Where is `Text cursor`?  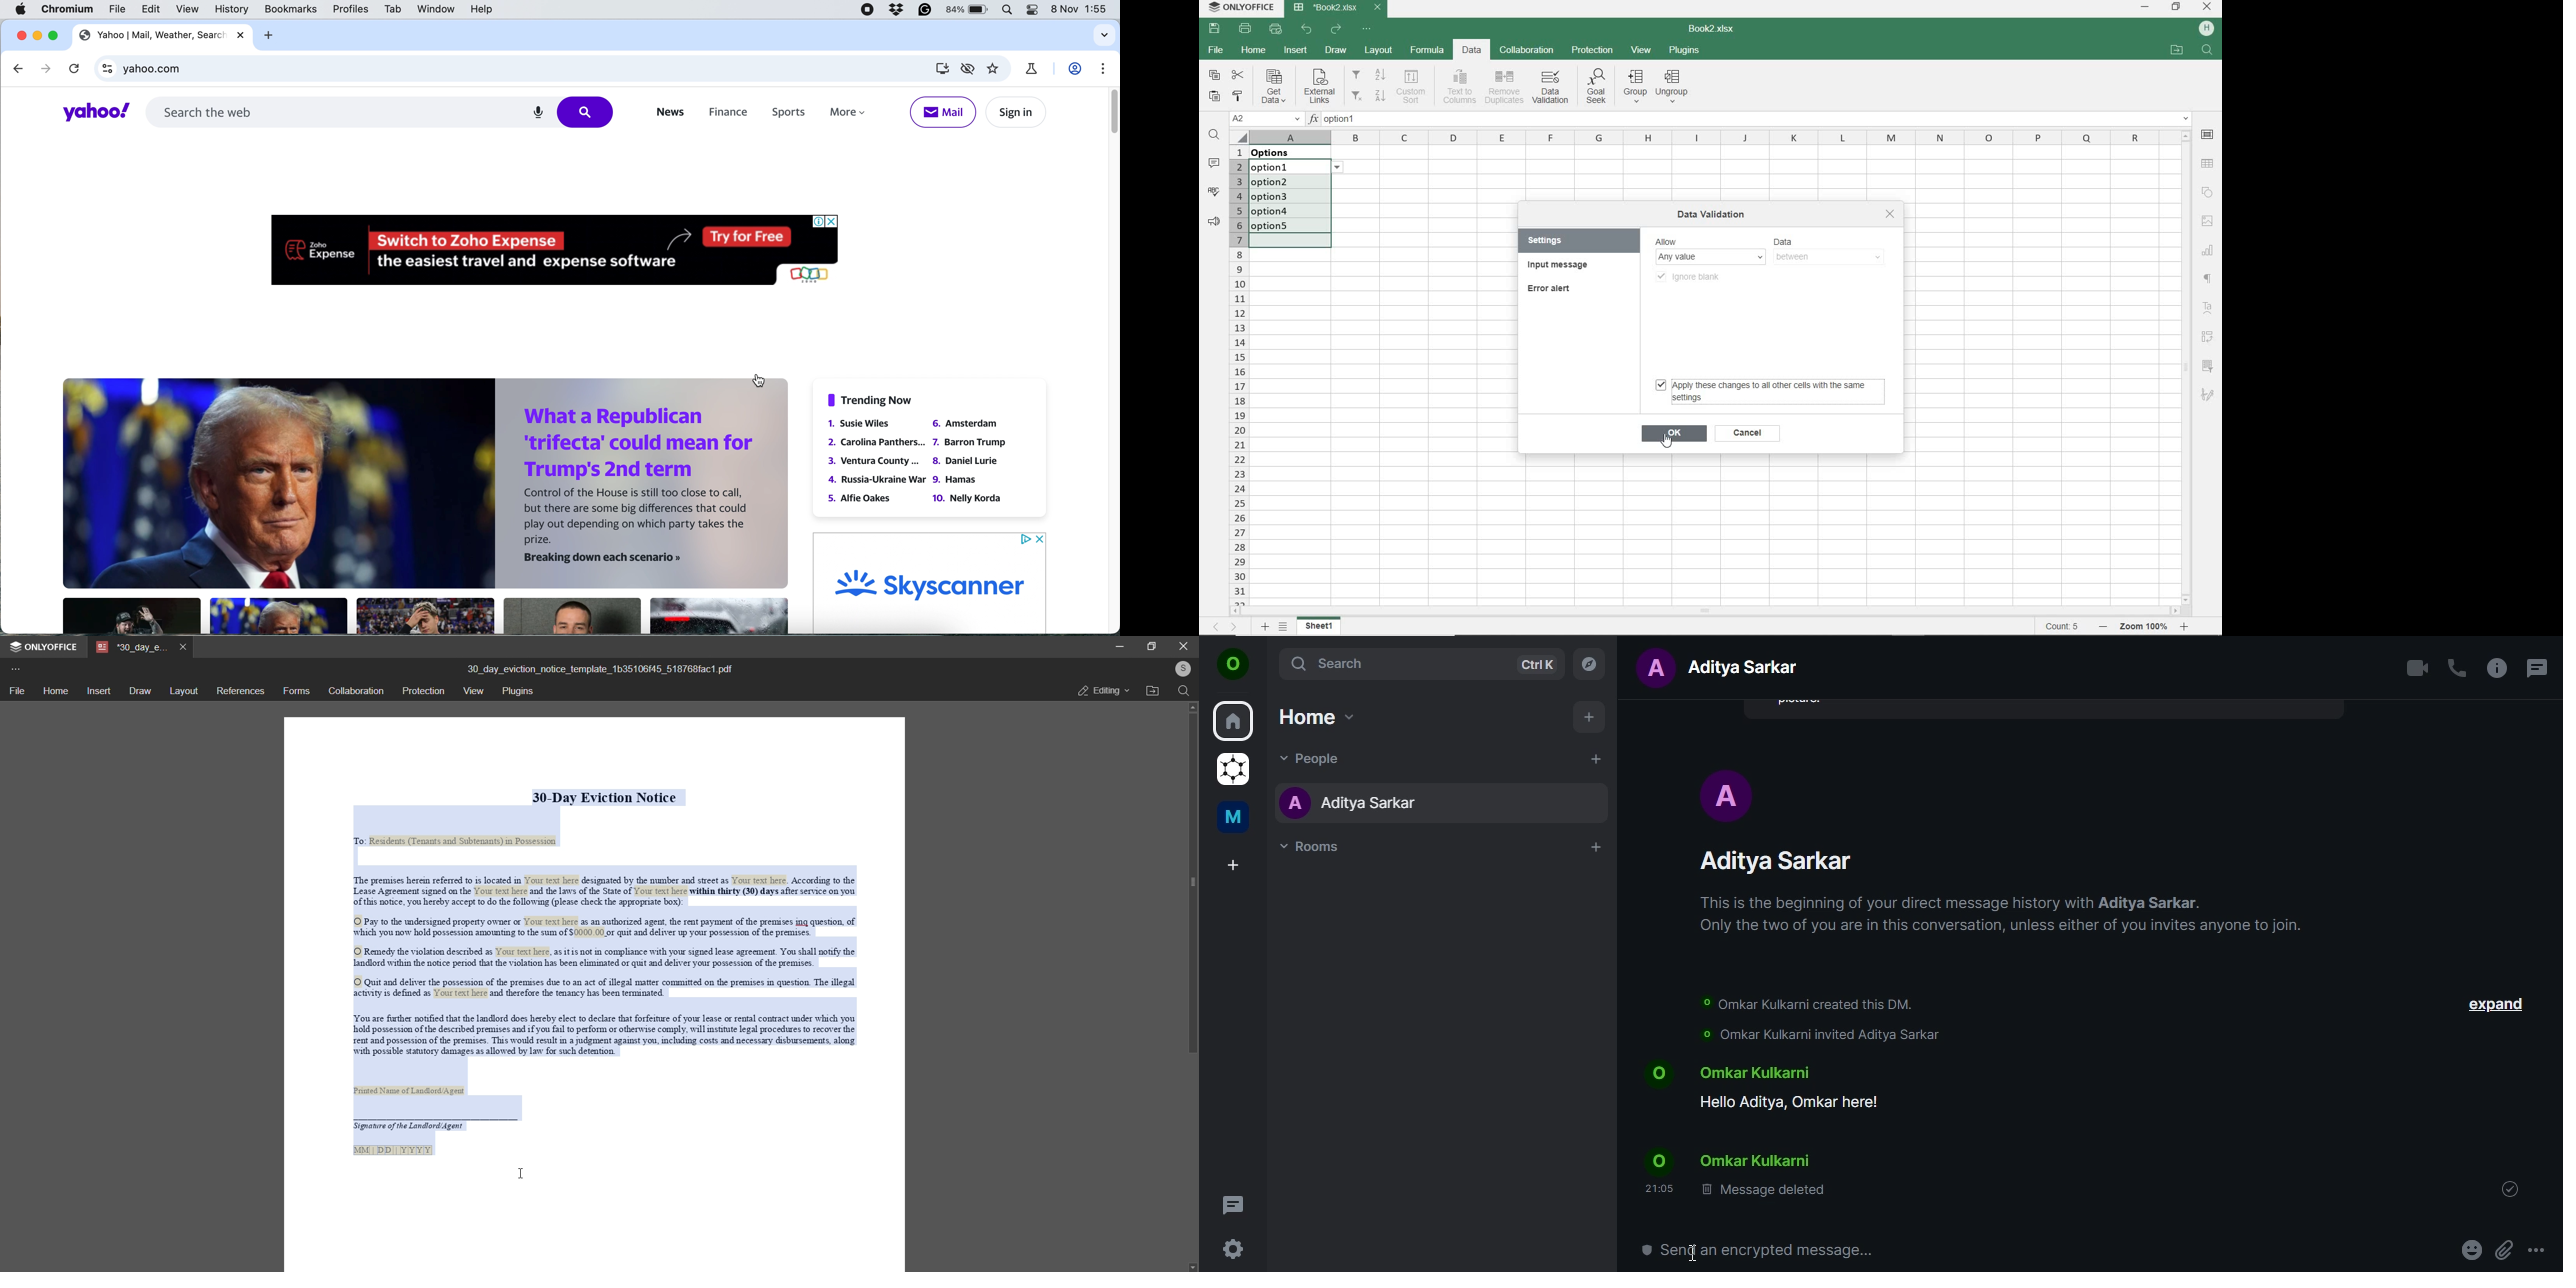 Text cursor is located at coordinates (525, 1176).